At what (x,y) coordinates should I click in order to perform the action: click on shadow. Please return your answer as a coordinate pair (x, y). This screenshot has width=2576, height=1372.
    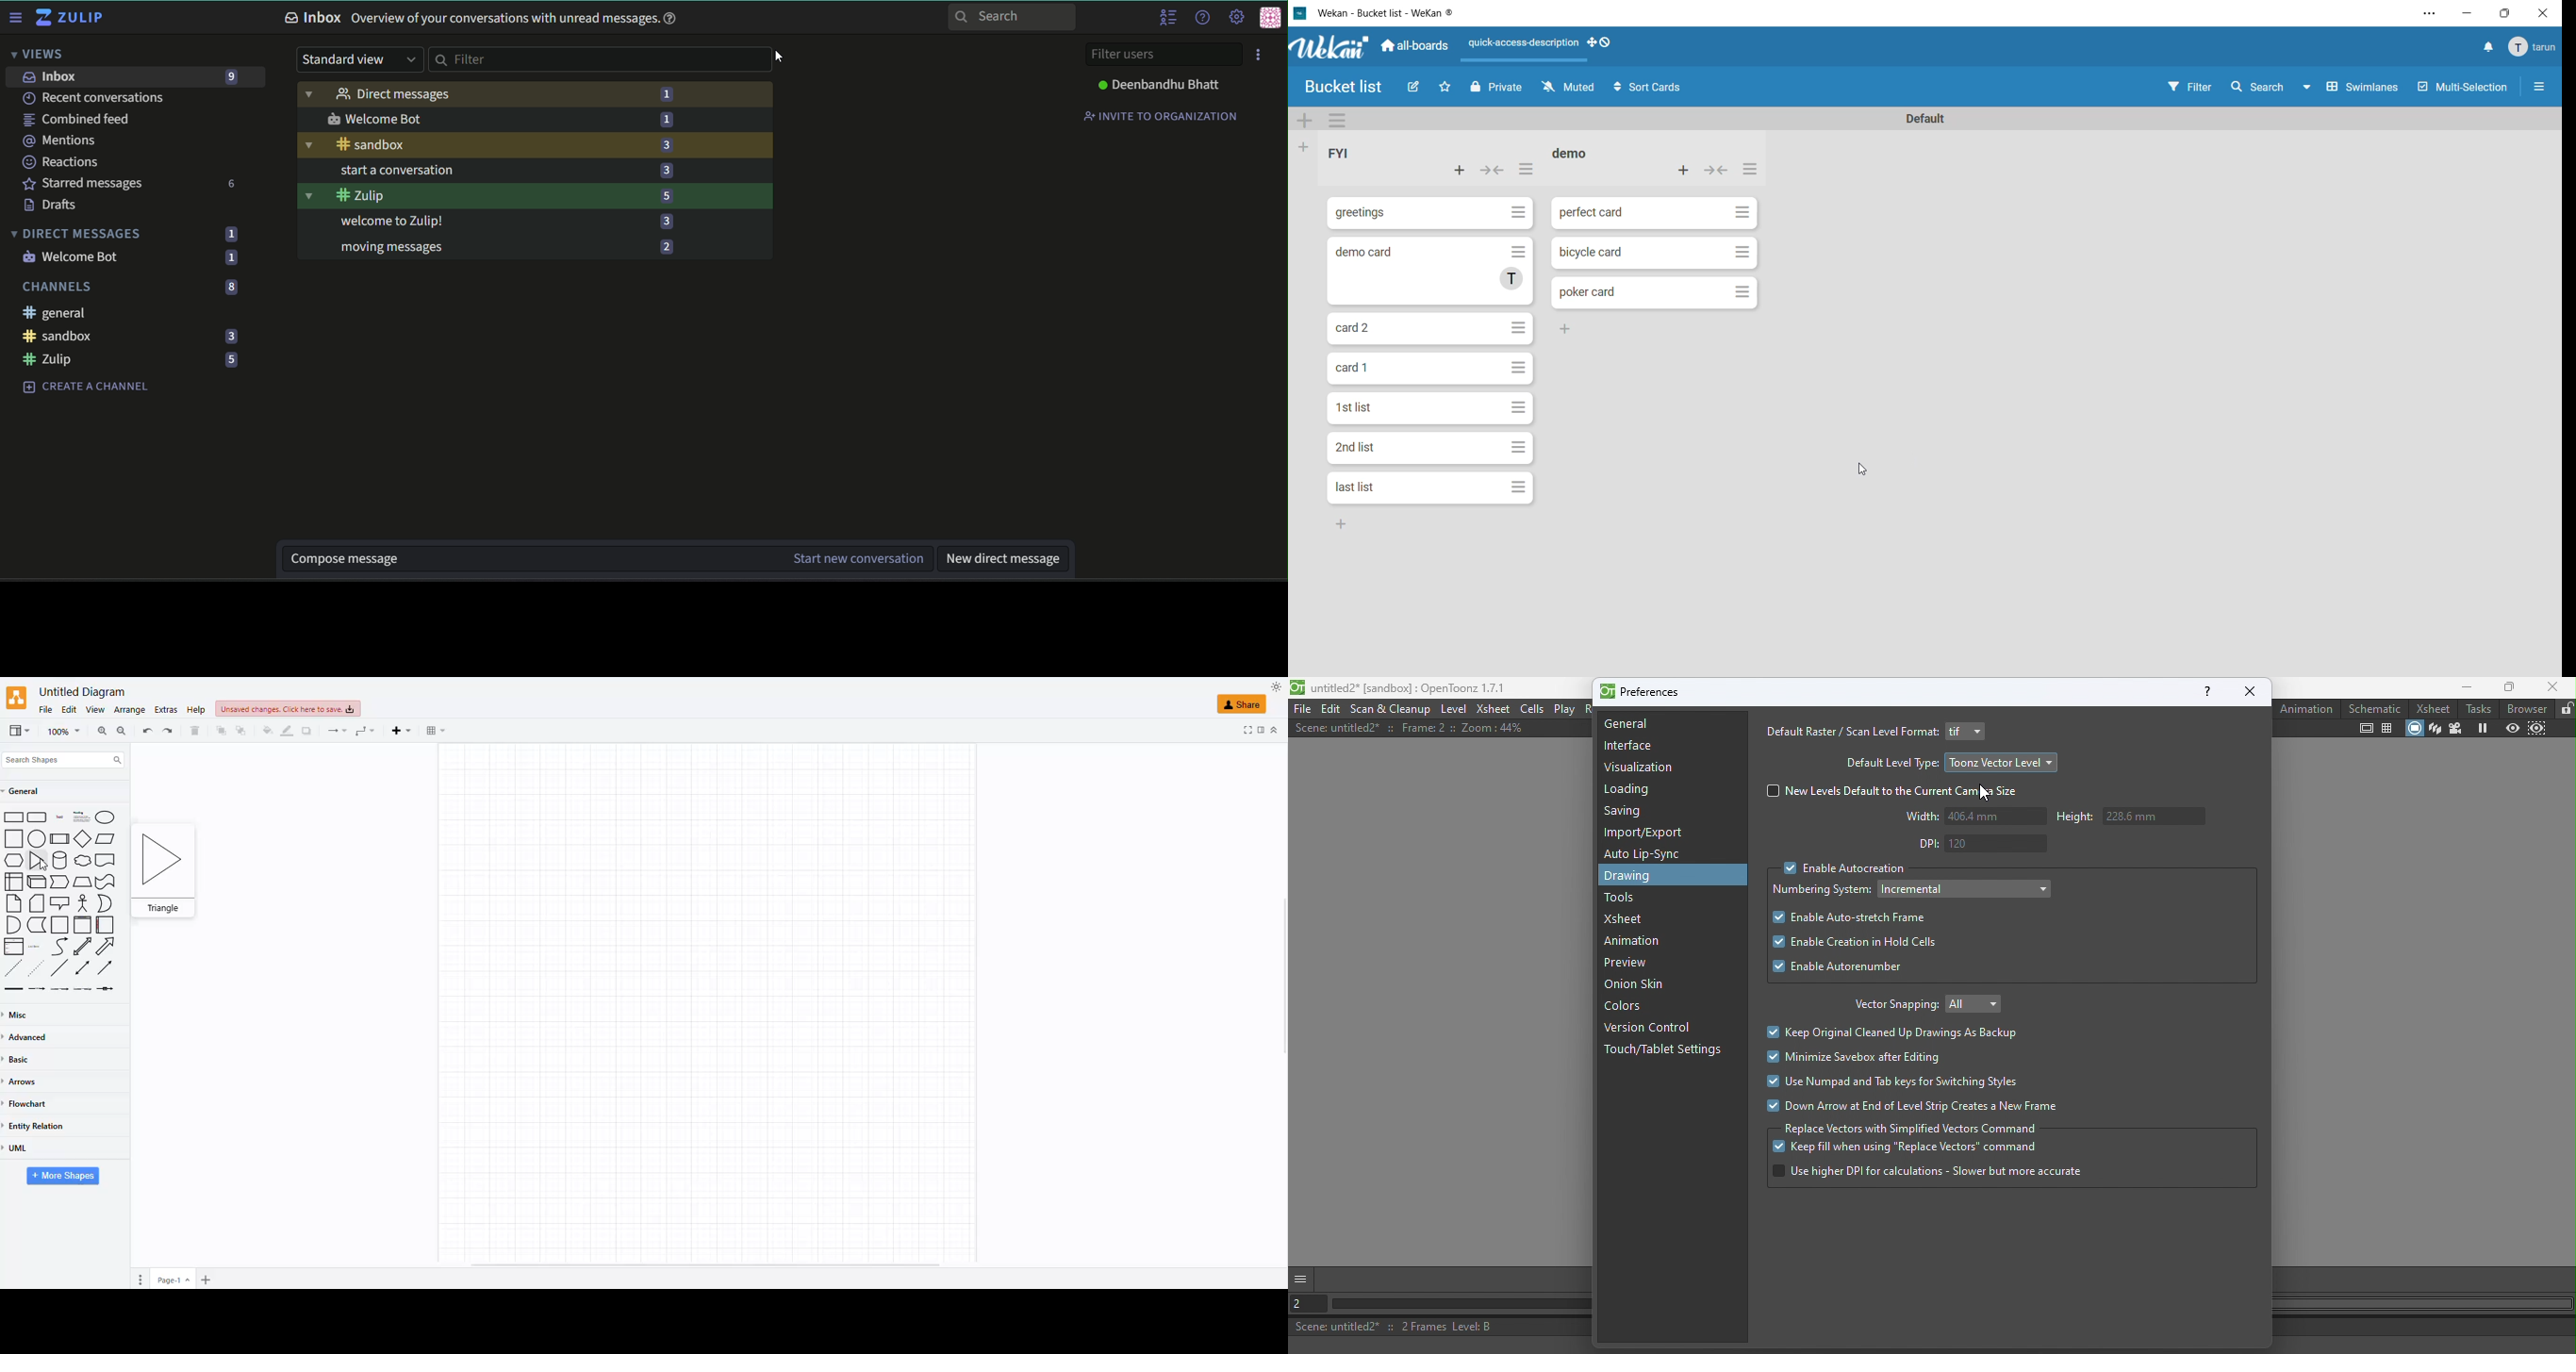
    Looking at the image, I should click on (306, 729).